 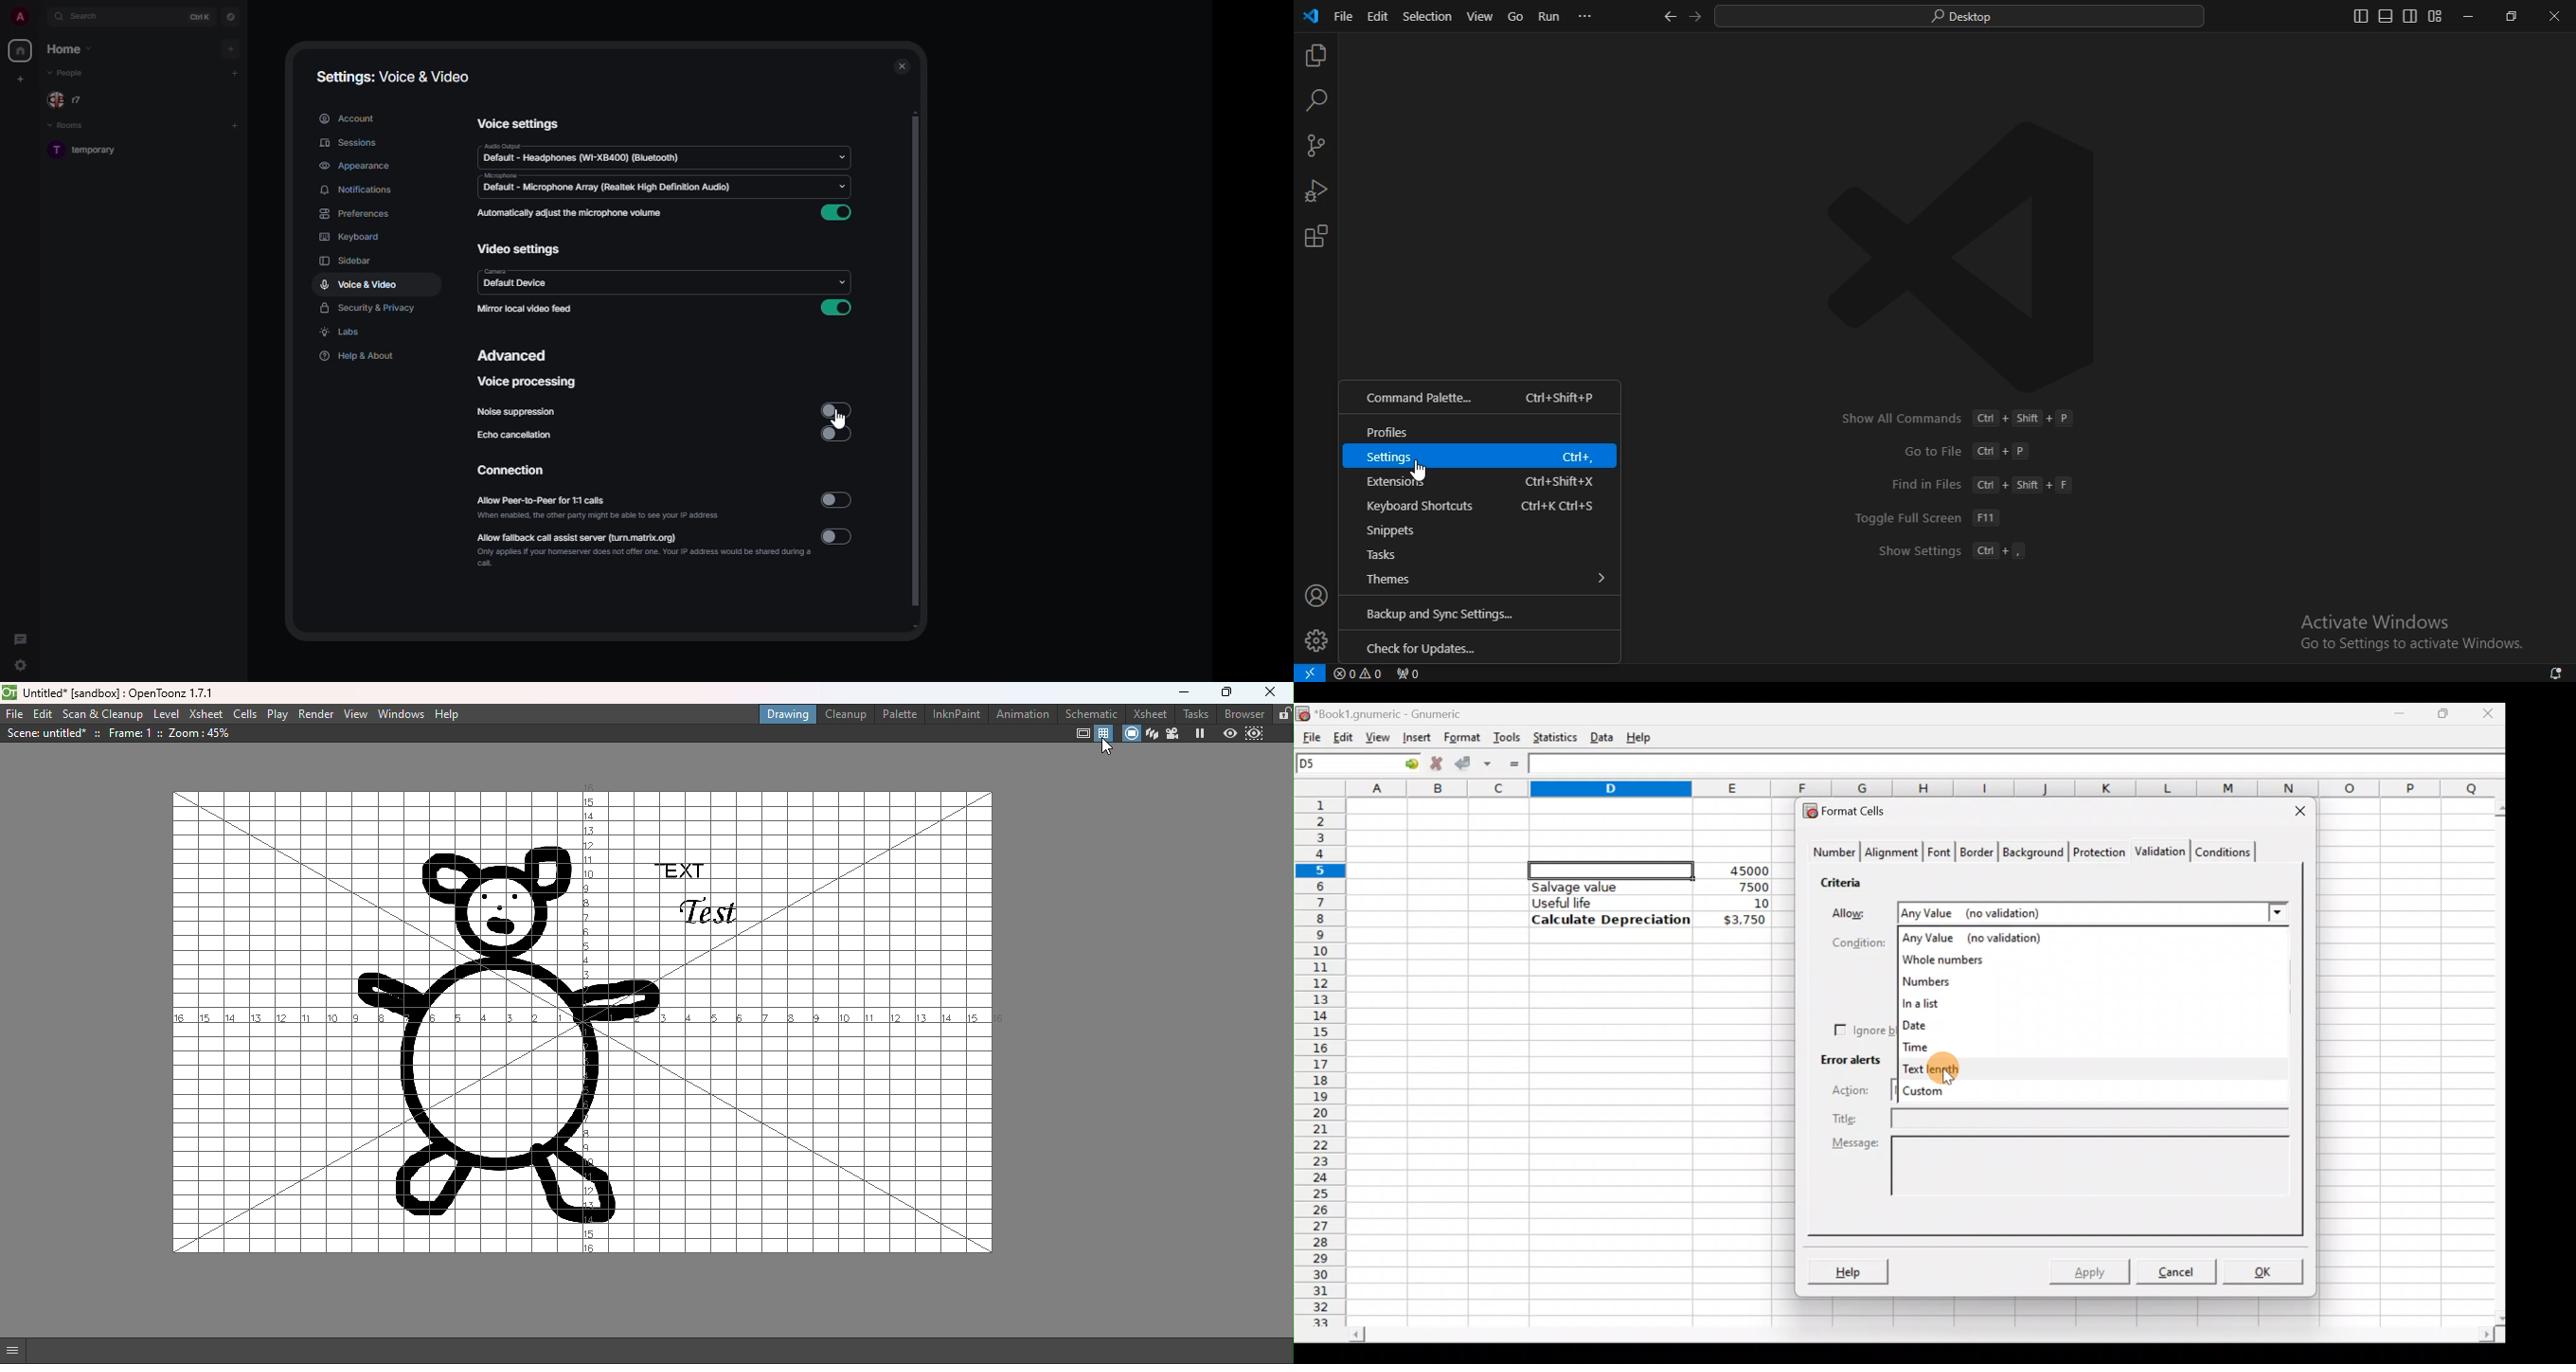 What do you see at coordinates (842, 418) in the screenshot?
I see `cursor` at bounding box center [842, 418].